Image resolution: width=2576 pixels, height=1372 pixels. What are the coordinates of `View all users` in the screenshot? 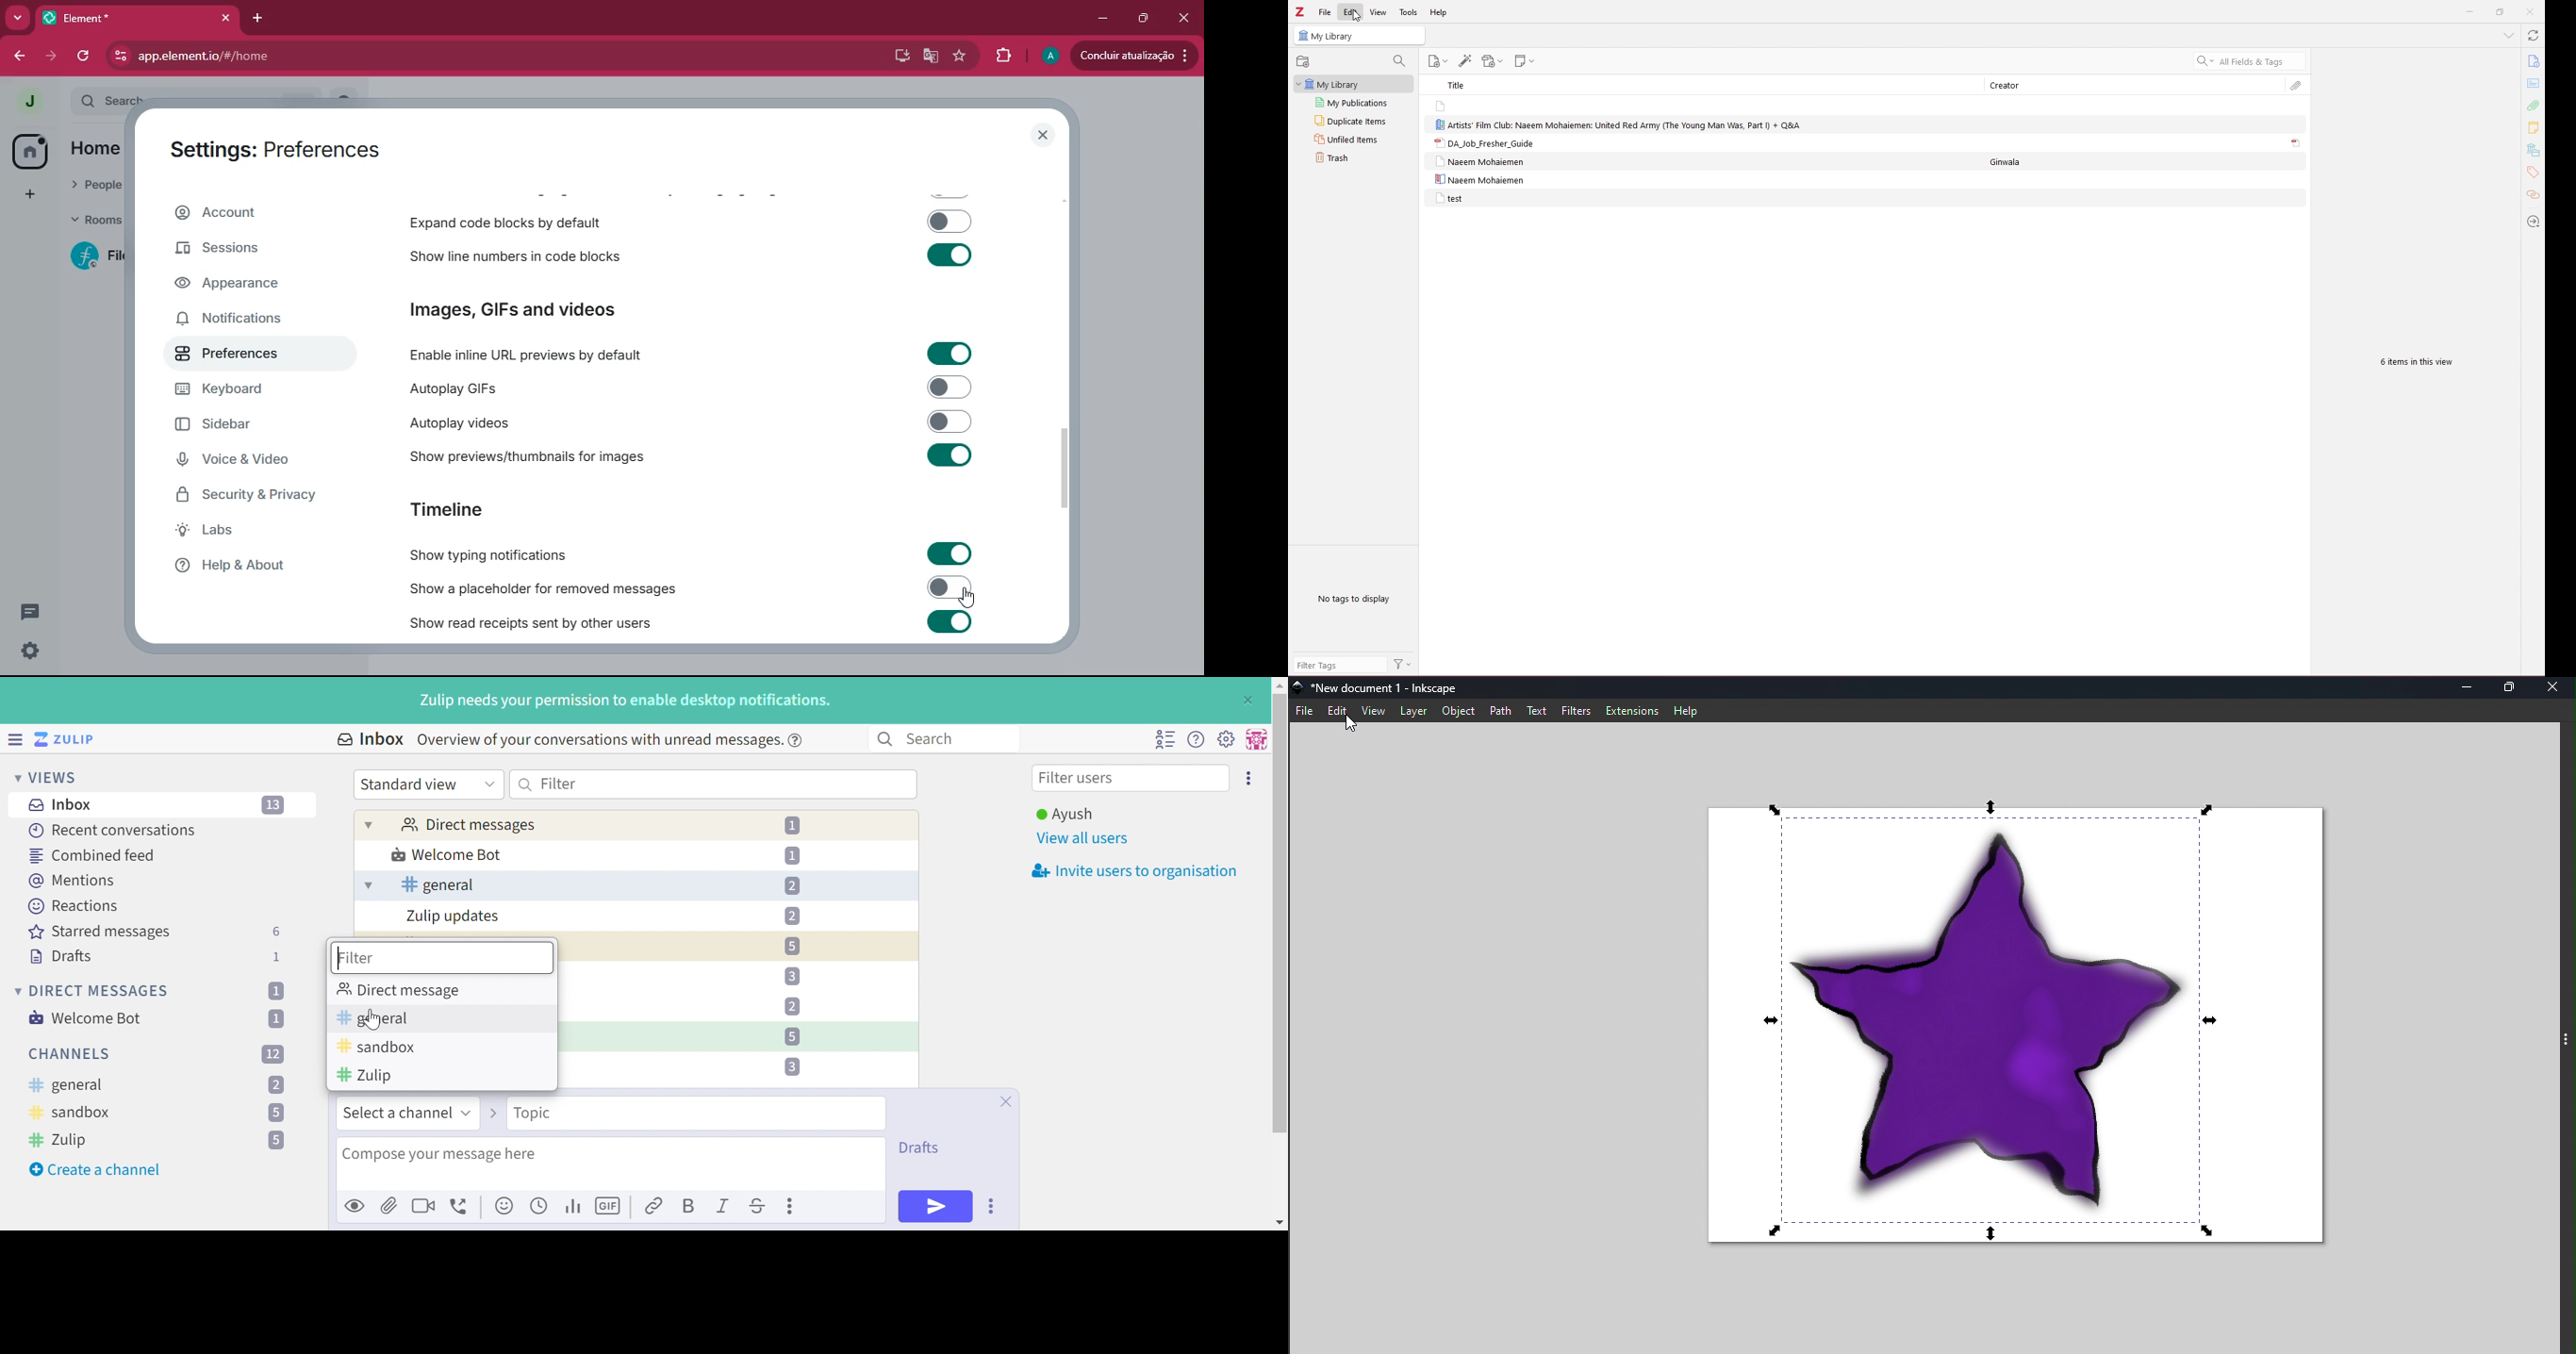 It's located at (1083, 839).